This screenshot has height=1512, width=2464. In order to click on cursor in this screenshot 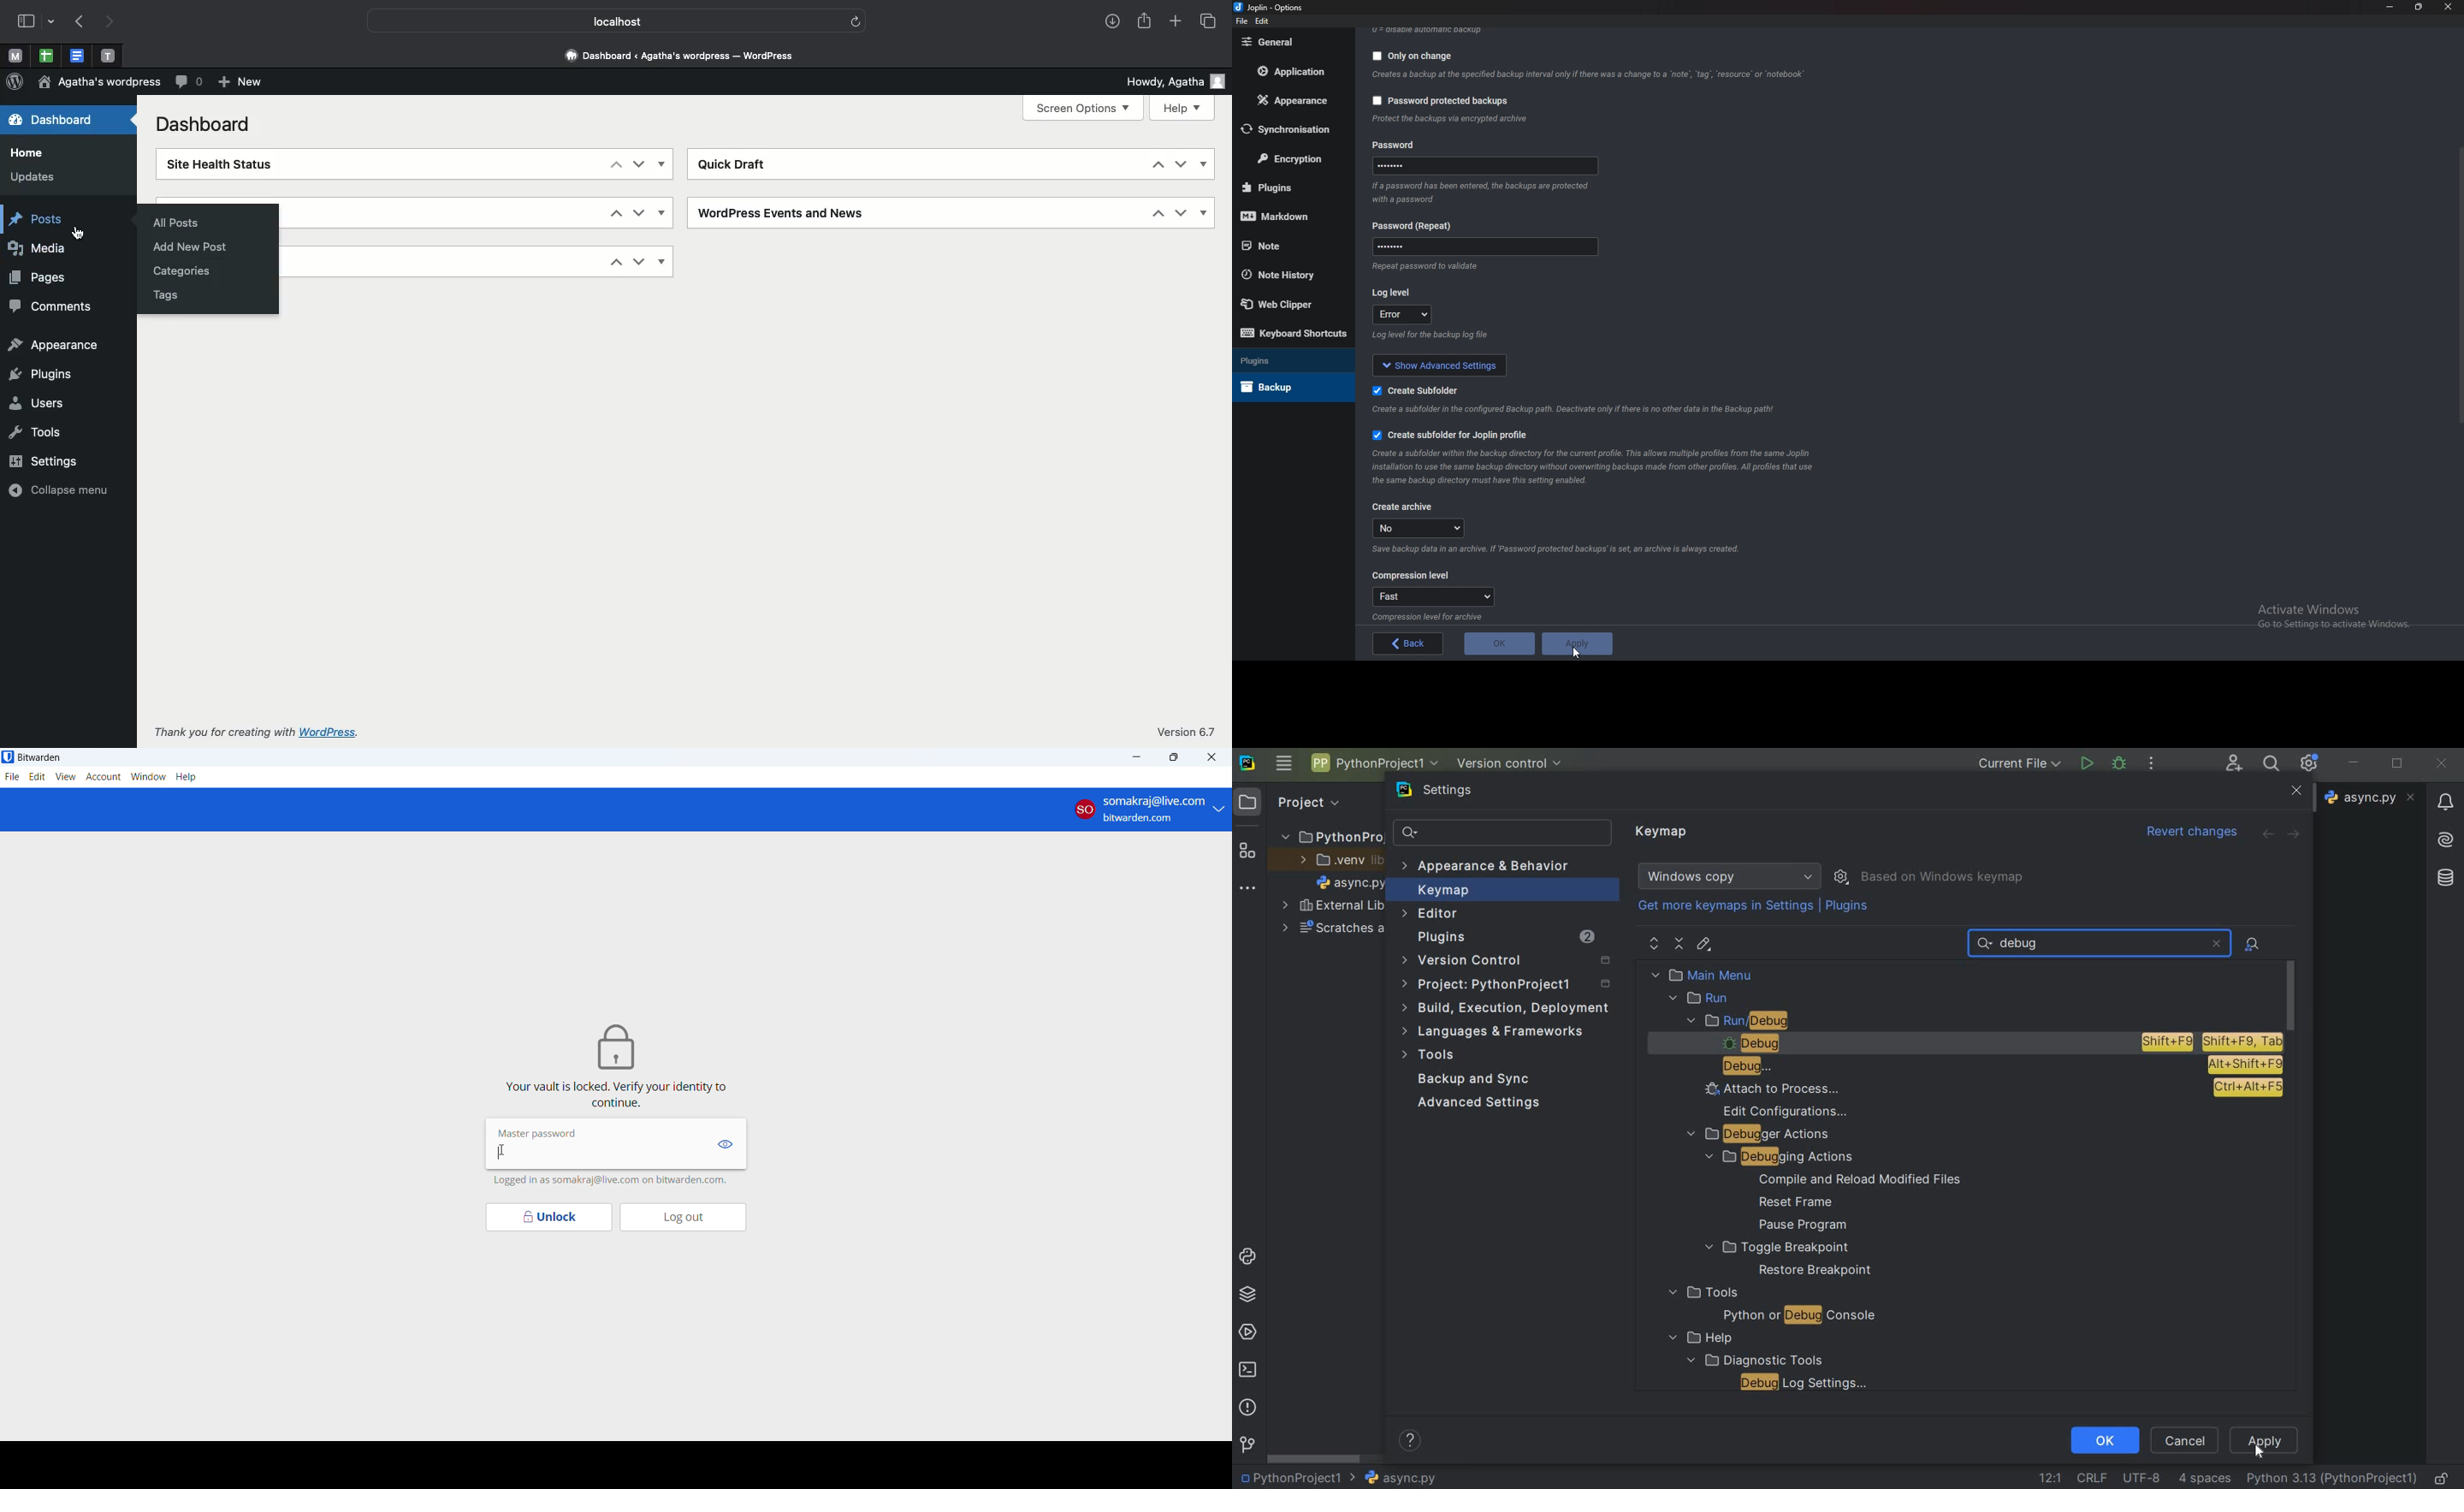, I will do `click(504, 1151)`.